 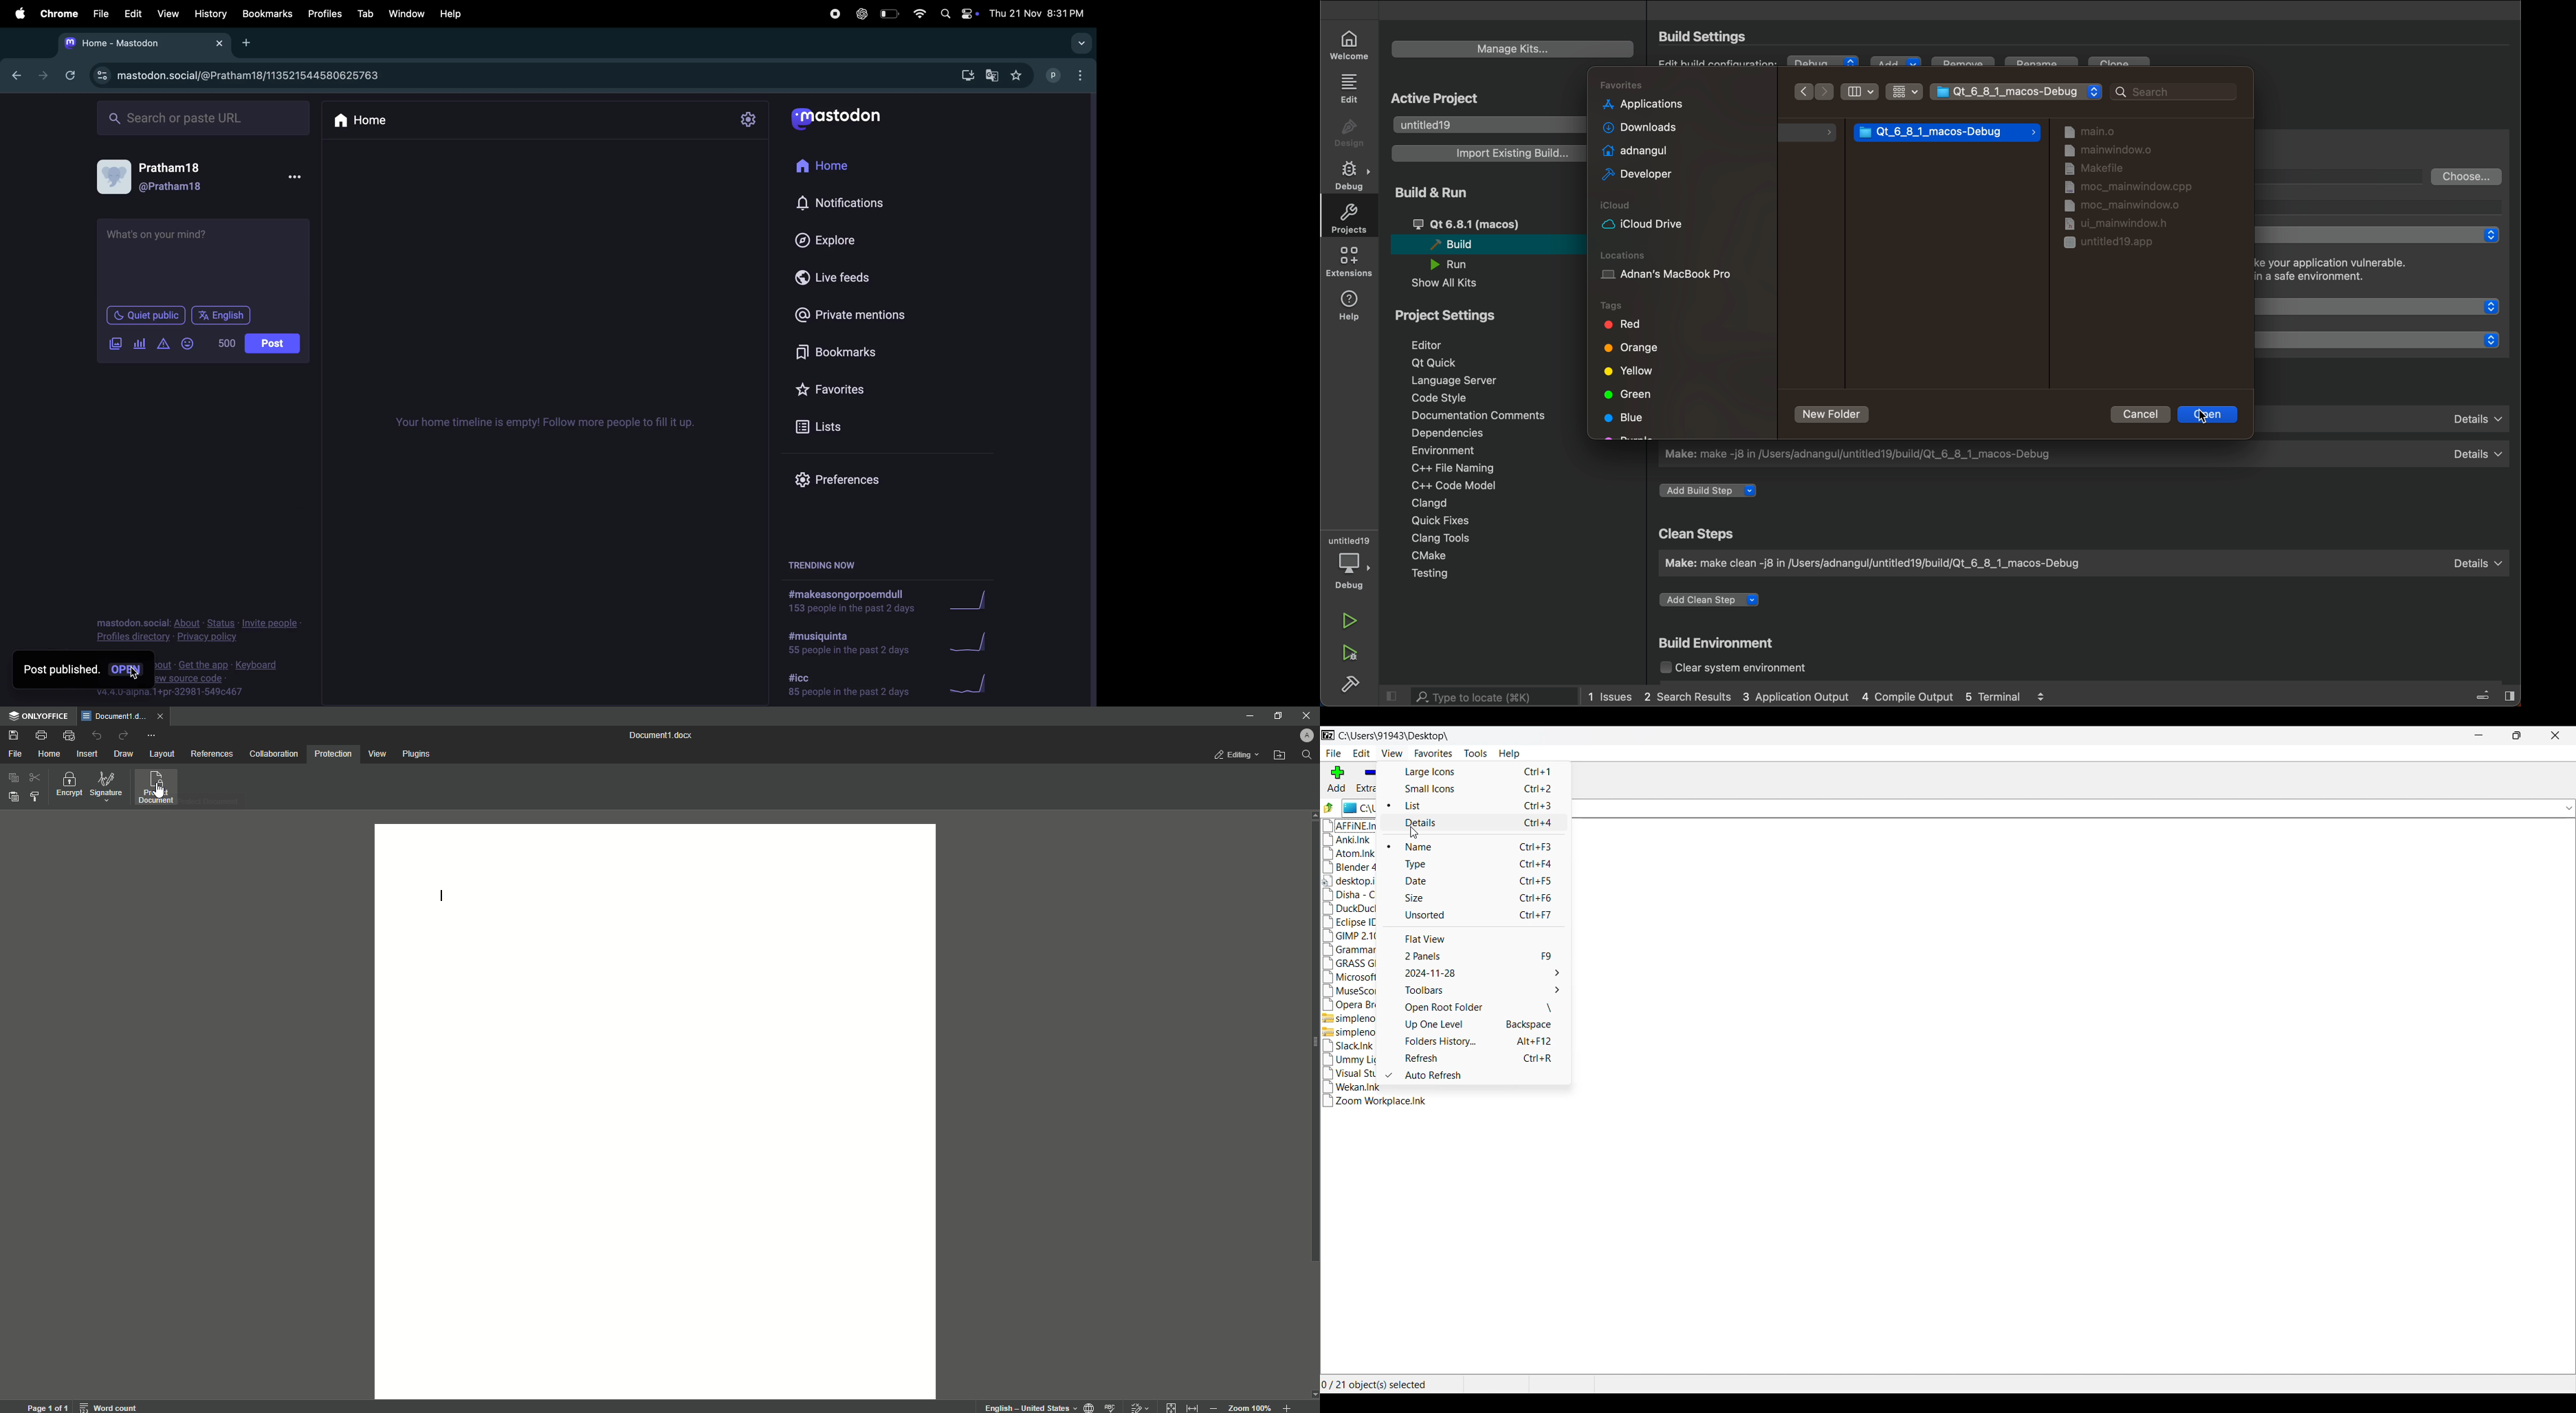 What do you see at coordinates (1235, 756) in the screenshot?
I see `Editing` at bounding box center [1235, 756].